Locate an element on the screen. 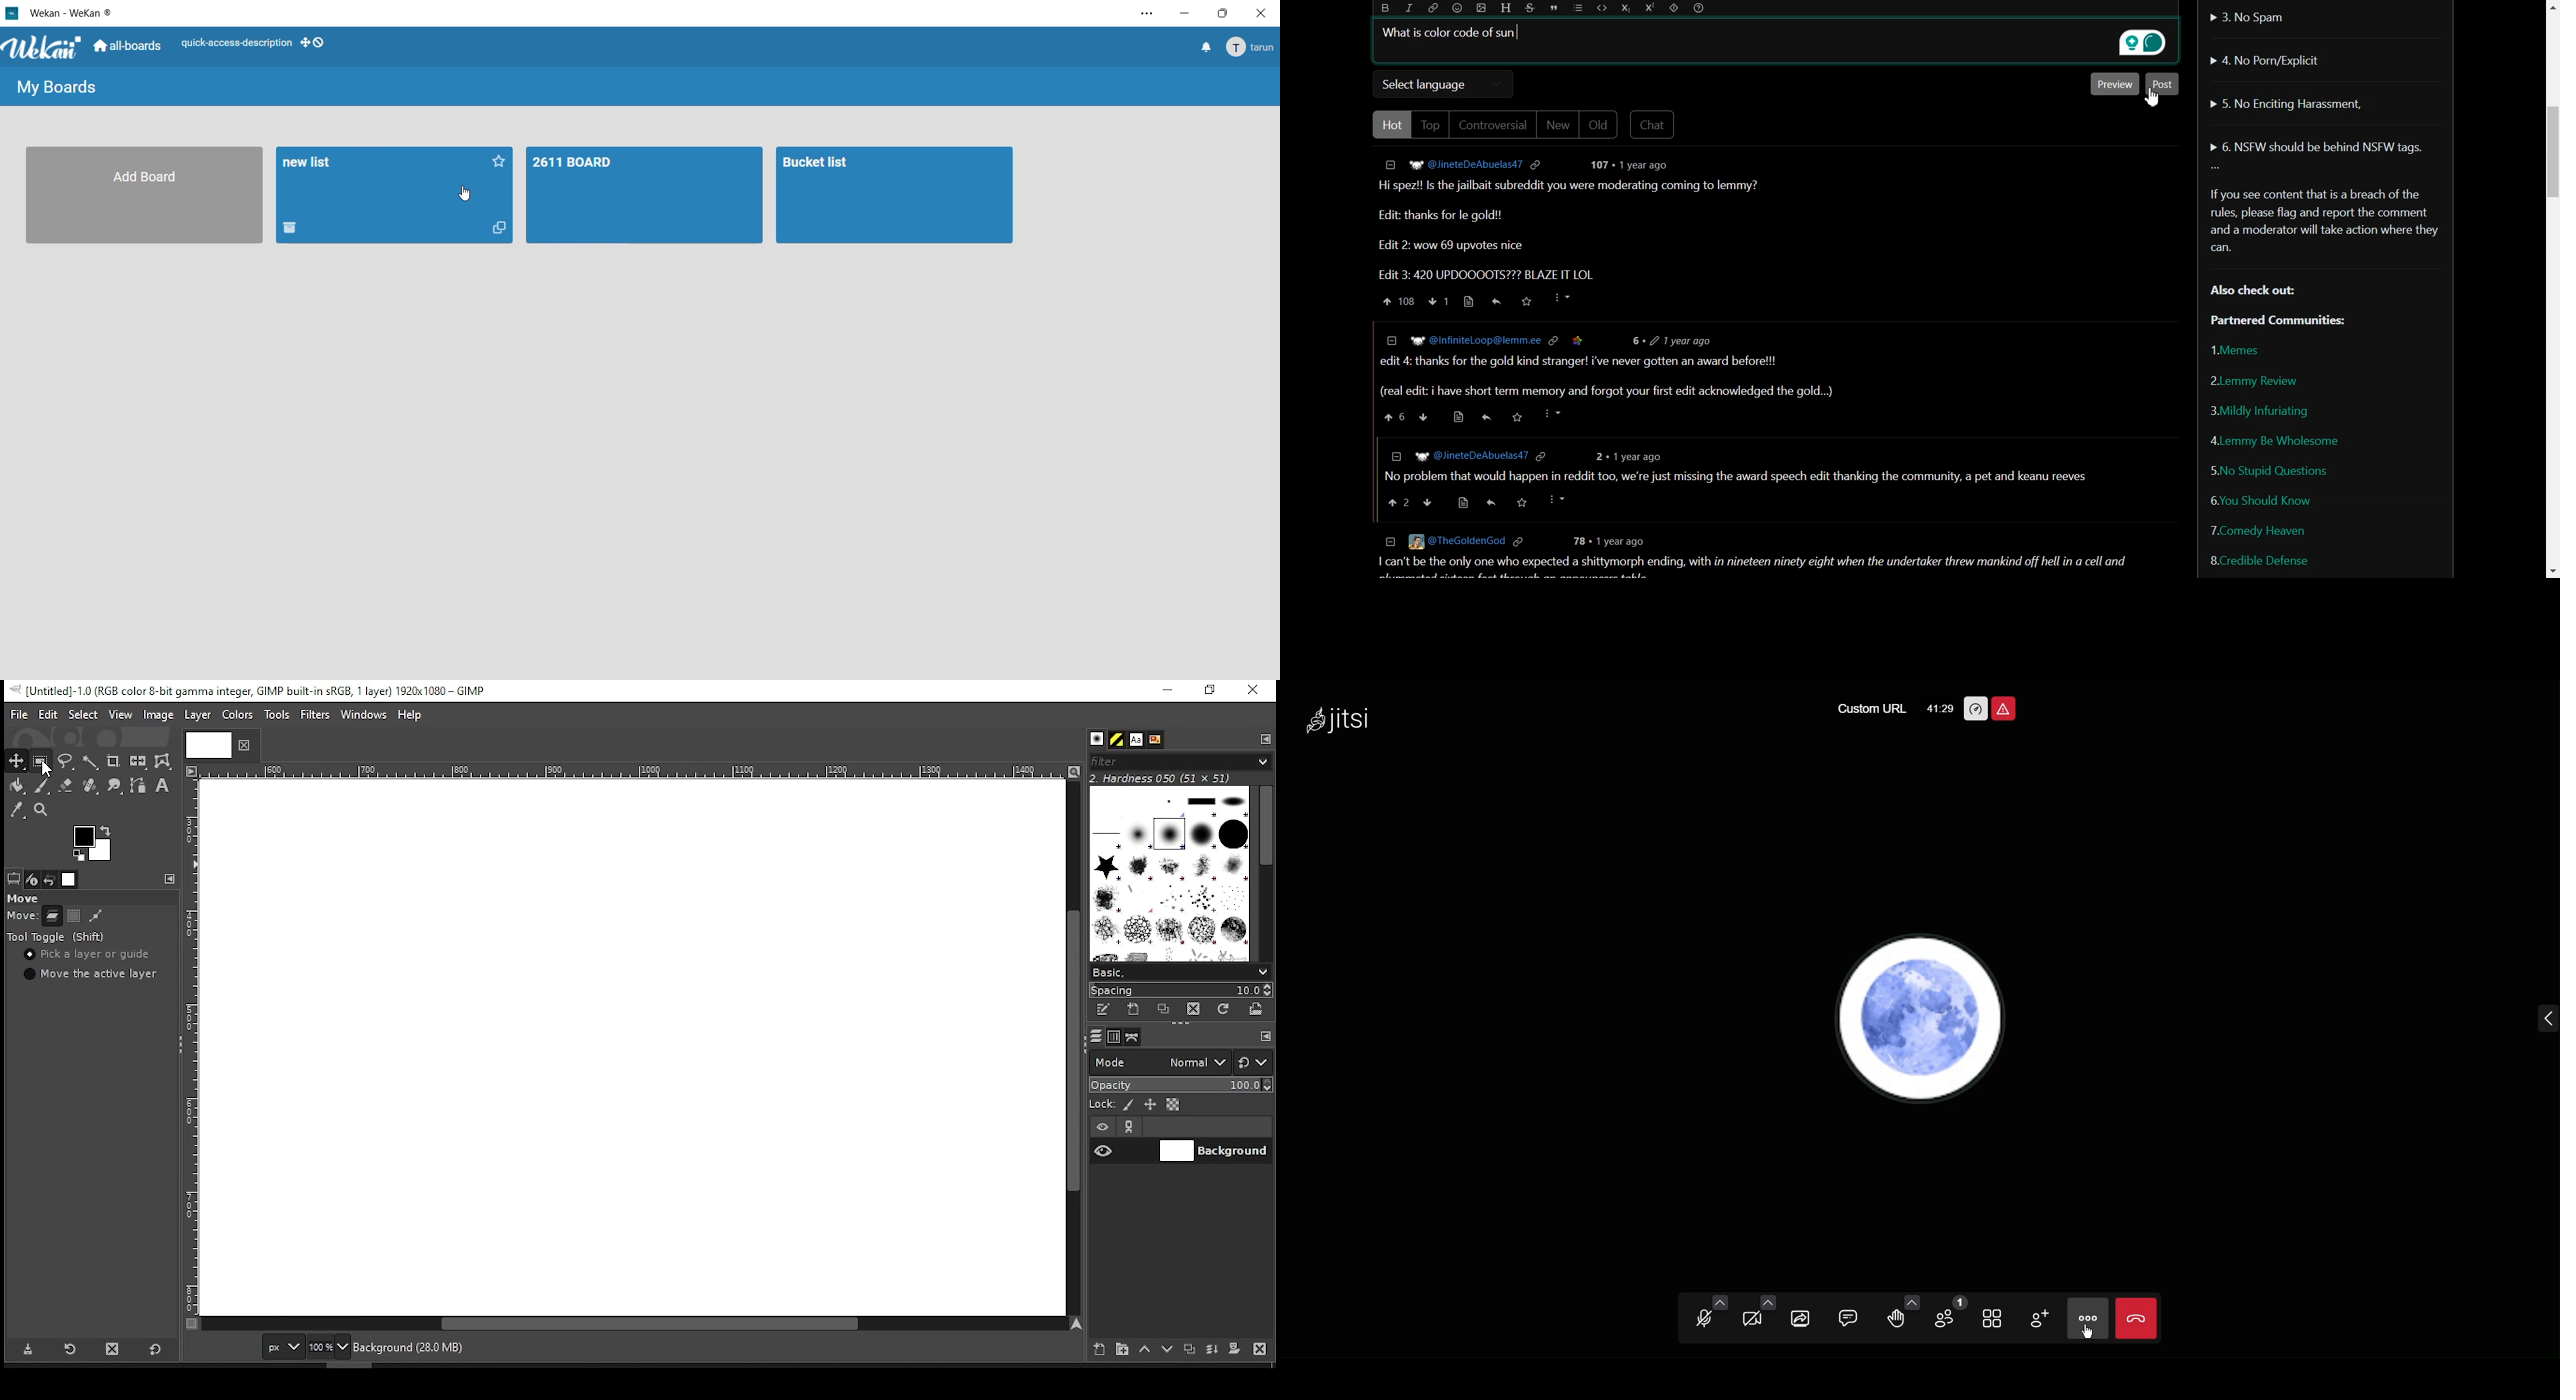 The height and width of the screenshot is (1400, 2576). Performance is located at coordinates (1973, 707).